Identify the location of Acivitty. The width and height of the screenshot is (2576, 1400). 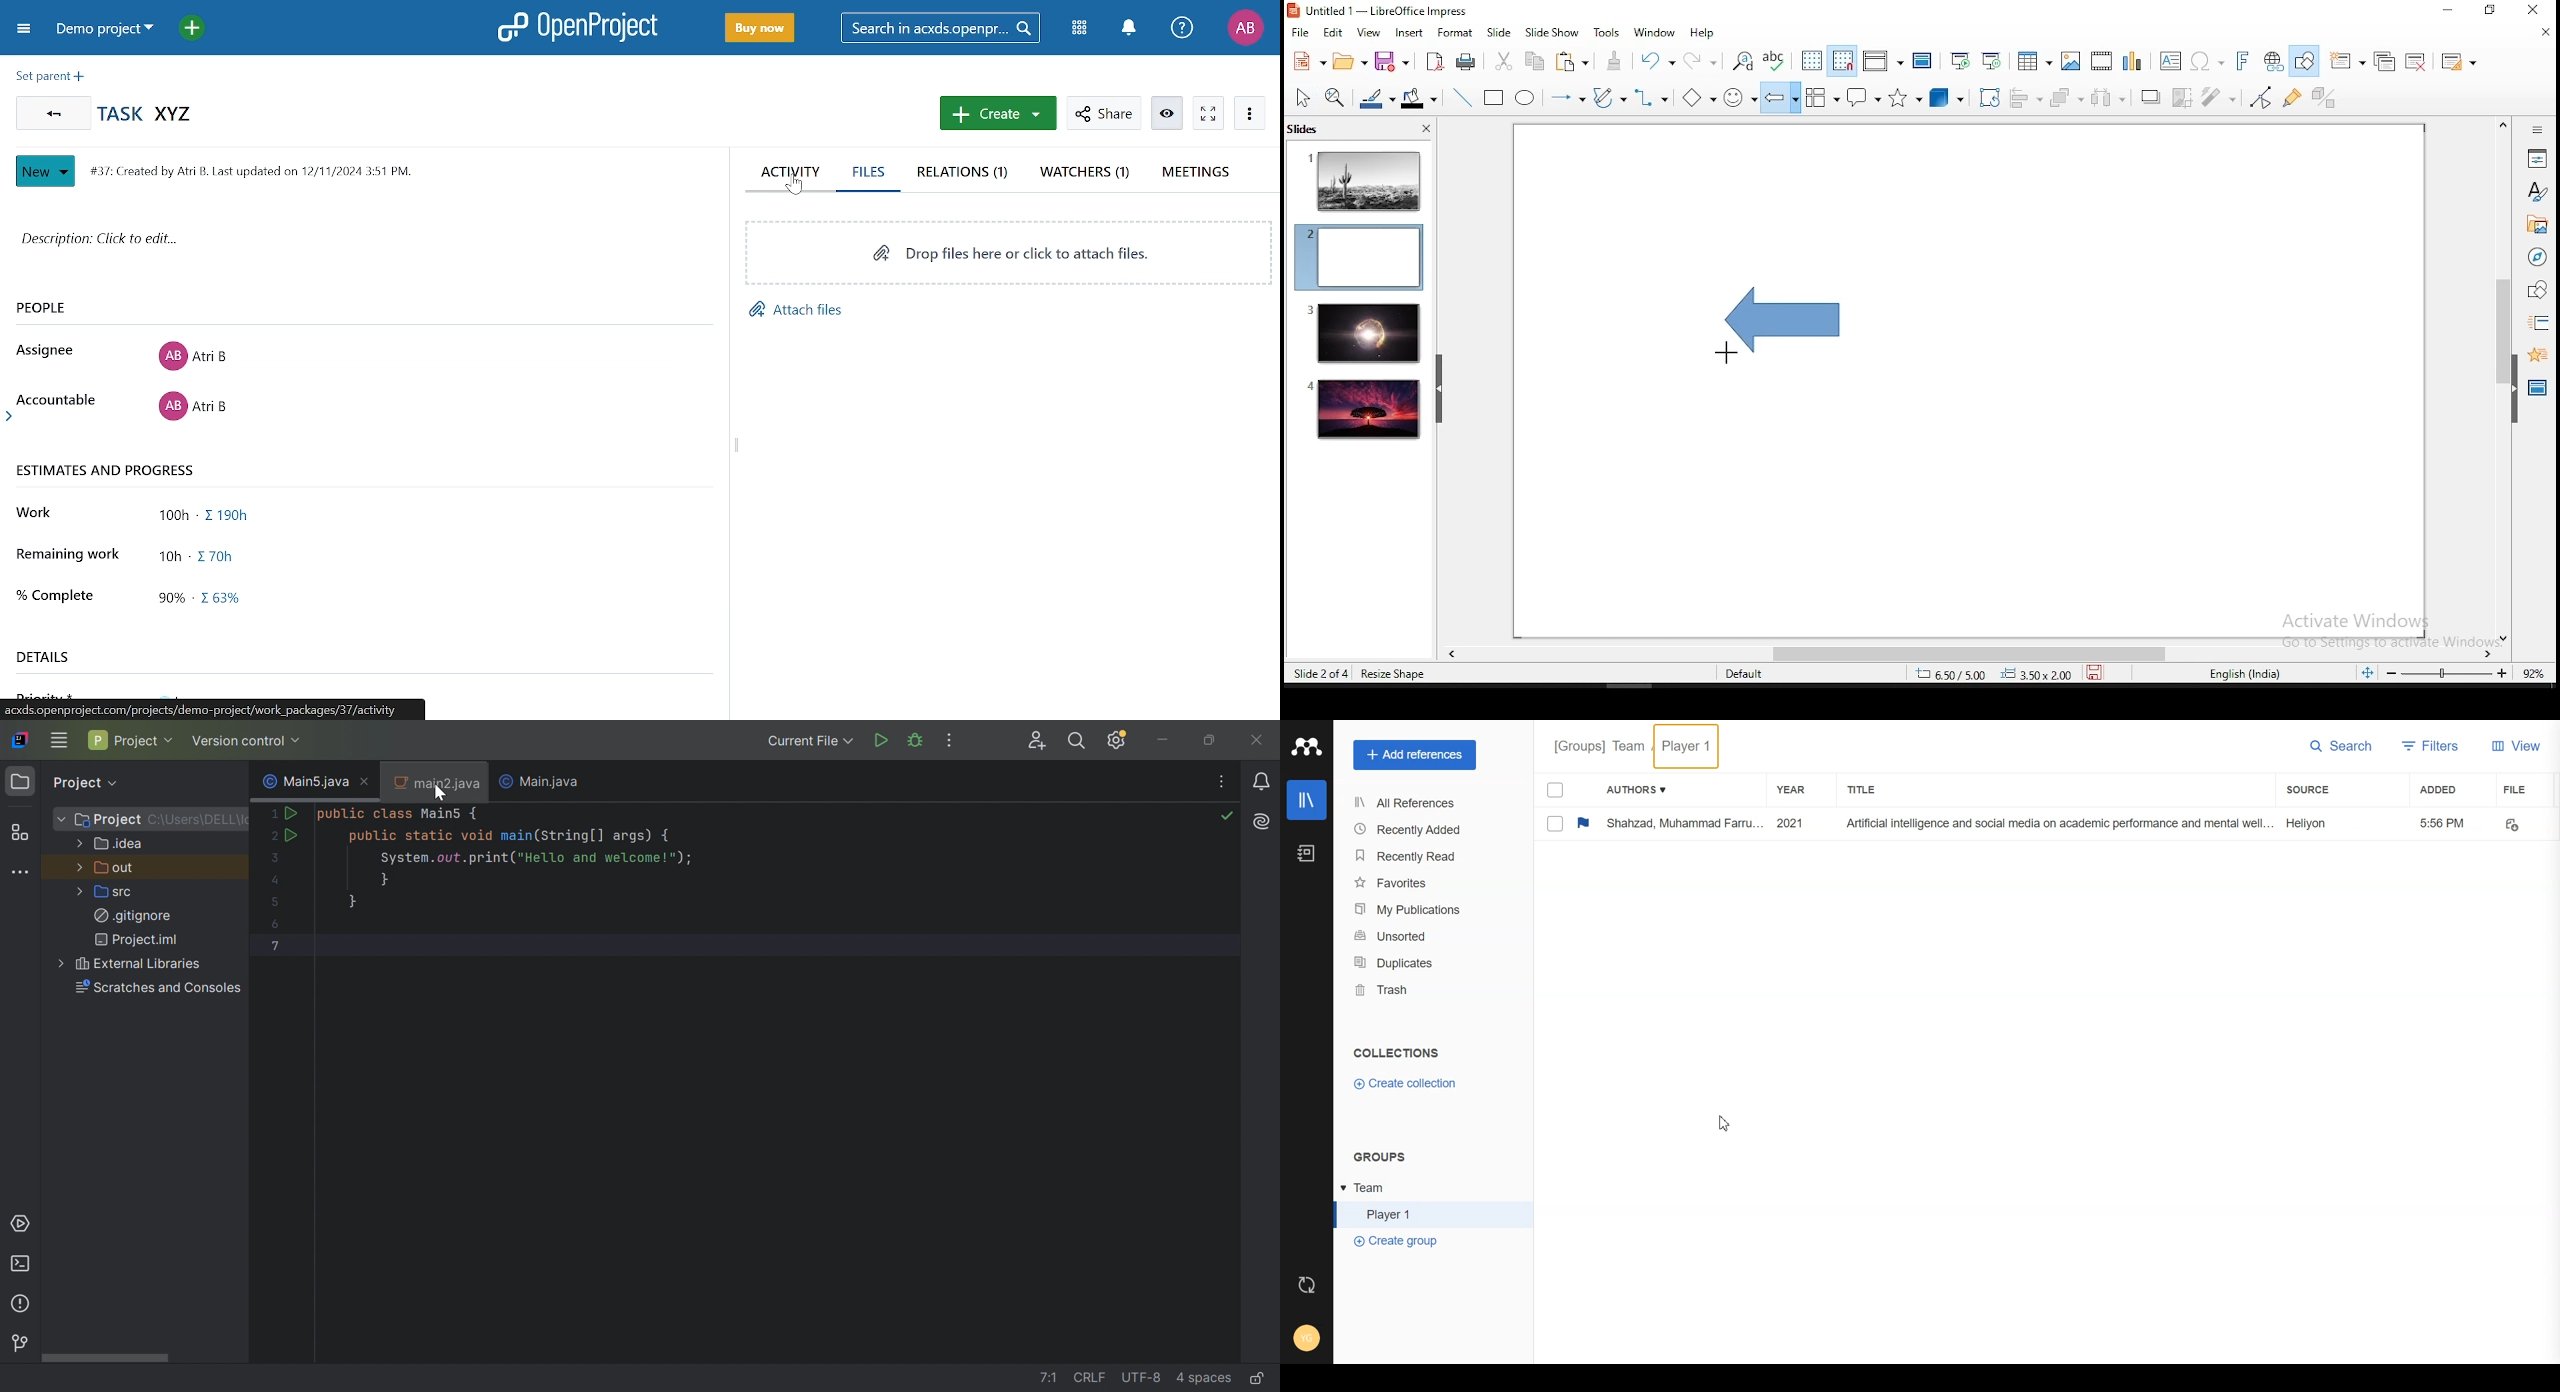
(796, 171).